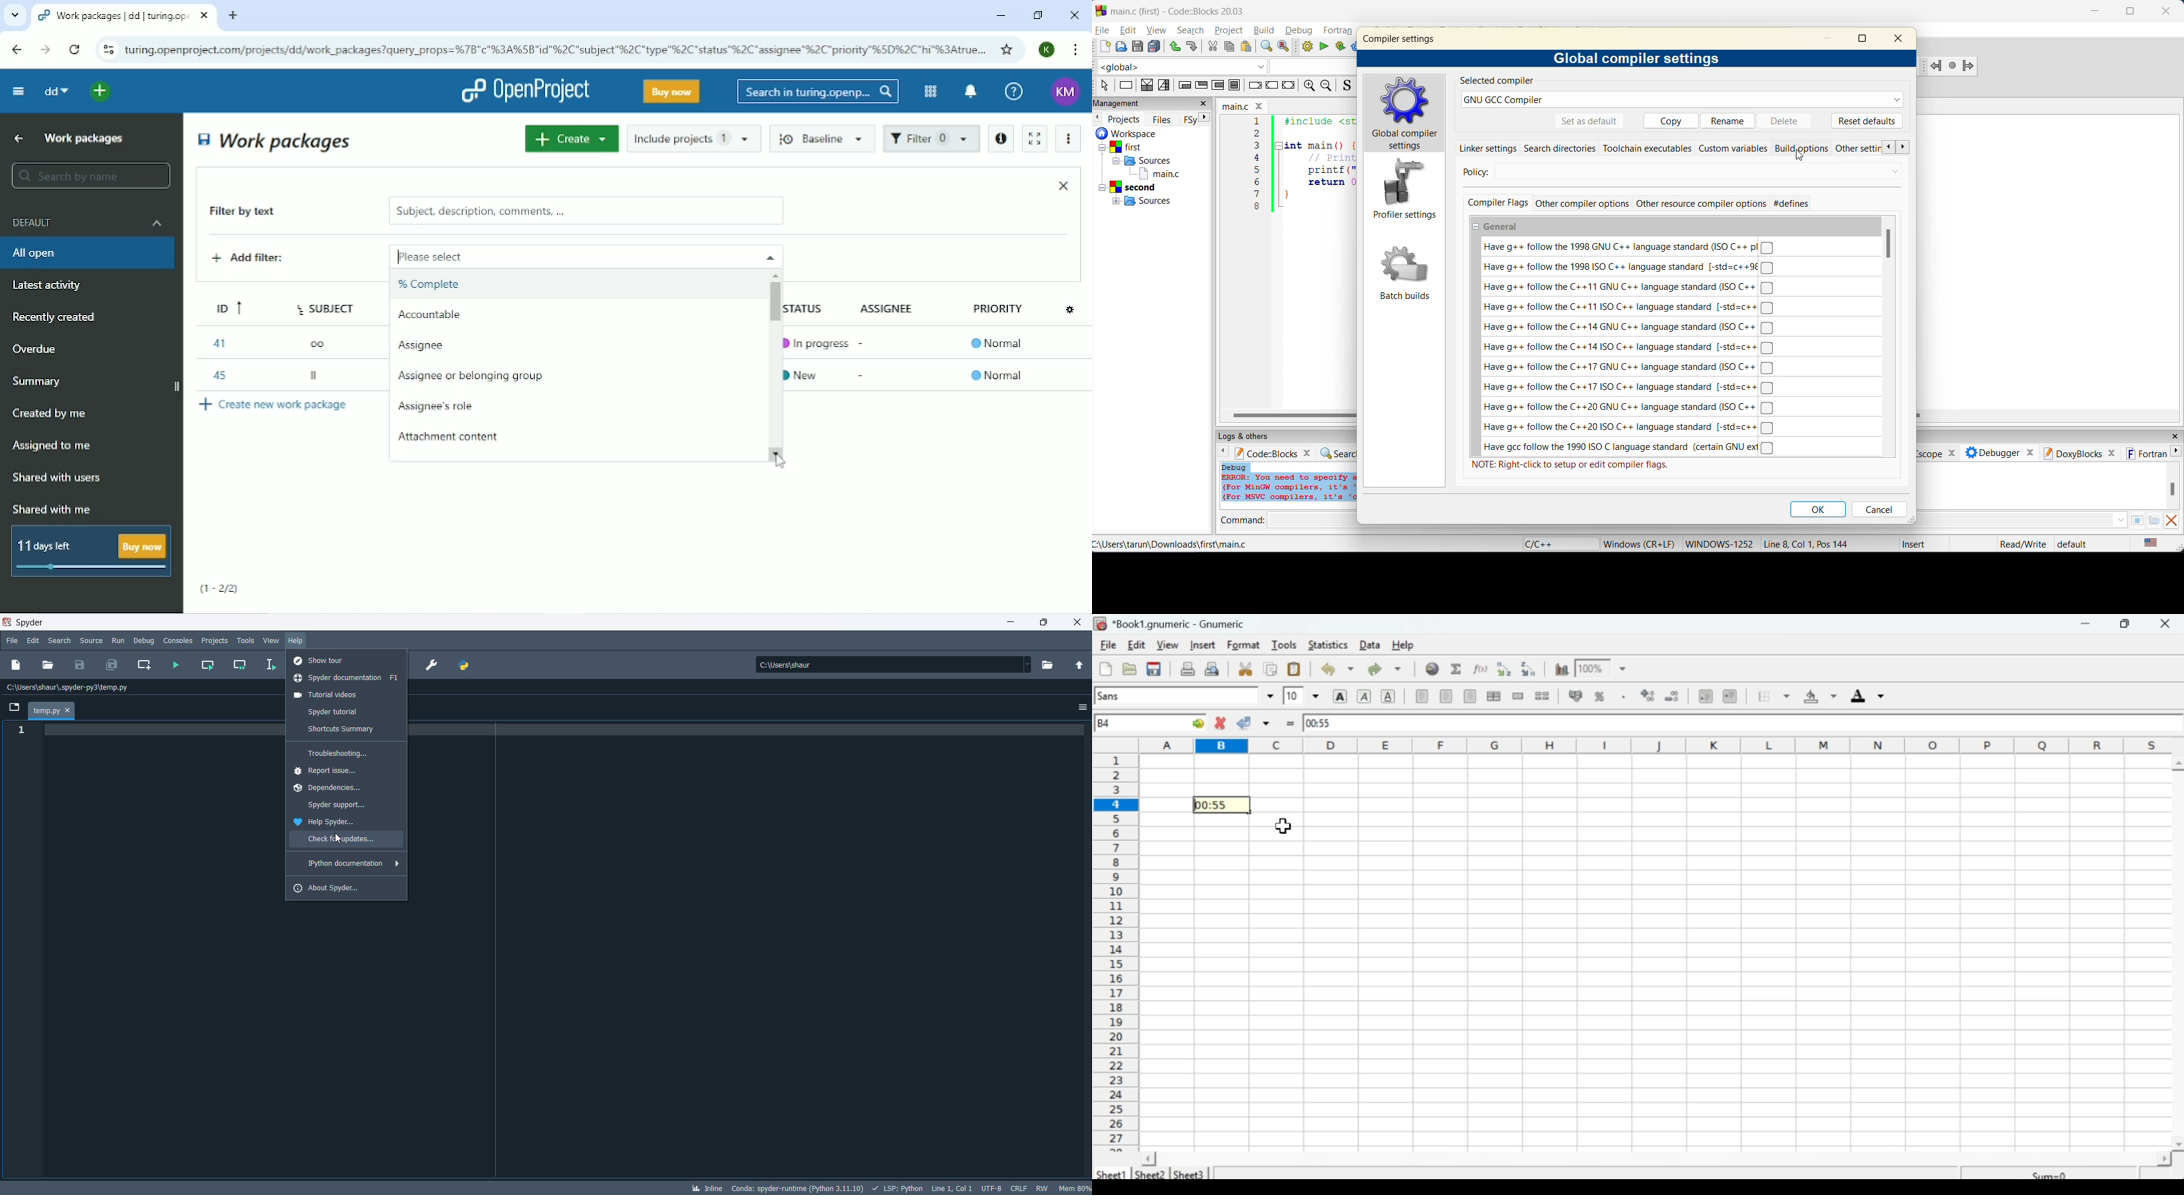 This screenshot has height=1204, width=2184. What do you see at coordinates (1327, 669) in the screenshot?
I see `Undo` at bounding box center [1327, 669].